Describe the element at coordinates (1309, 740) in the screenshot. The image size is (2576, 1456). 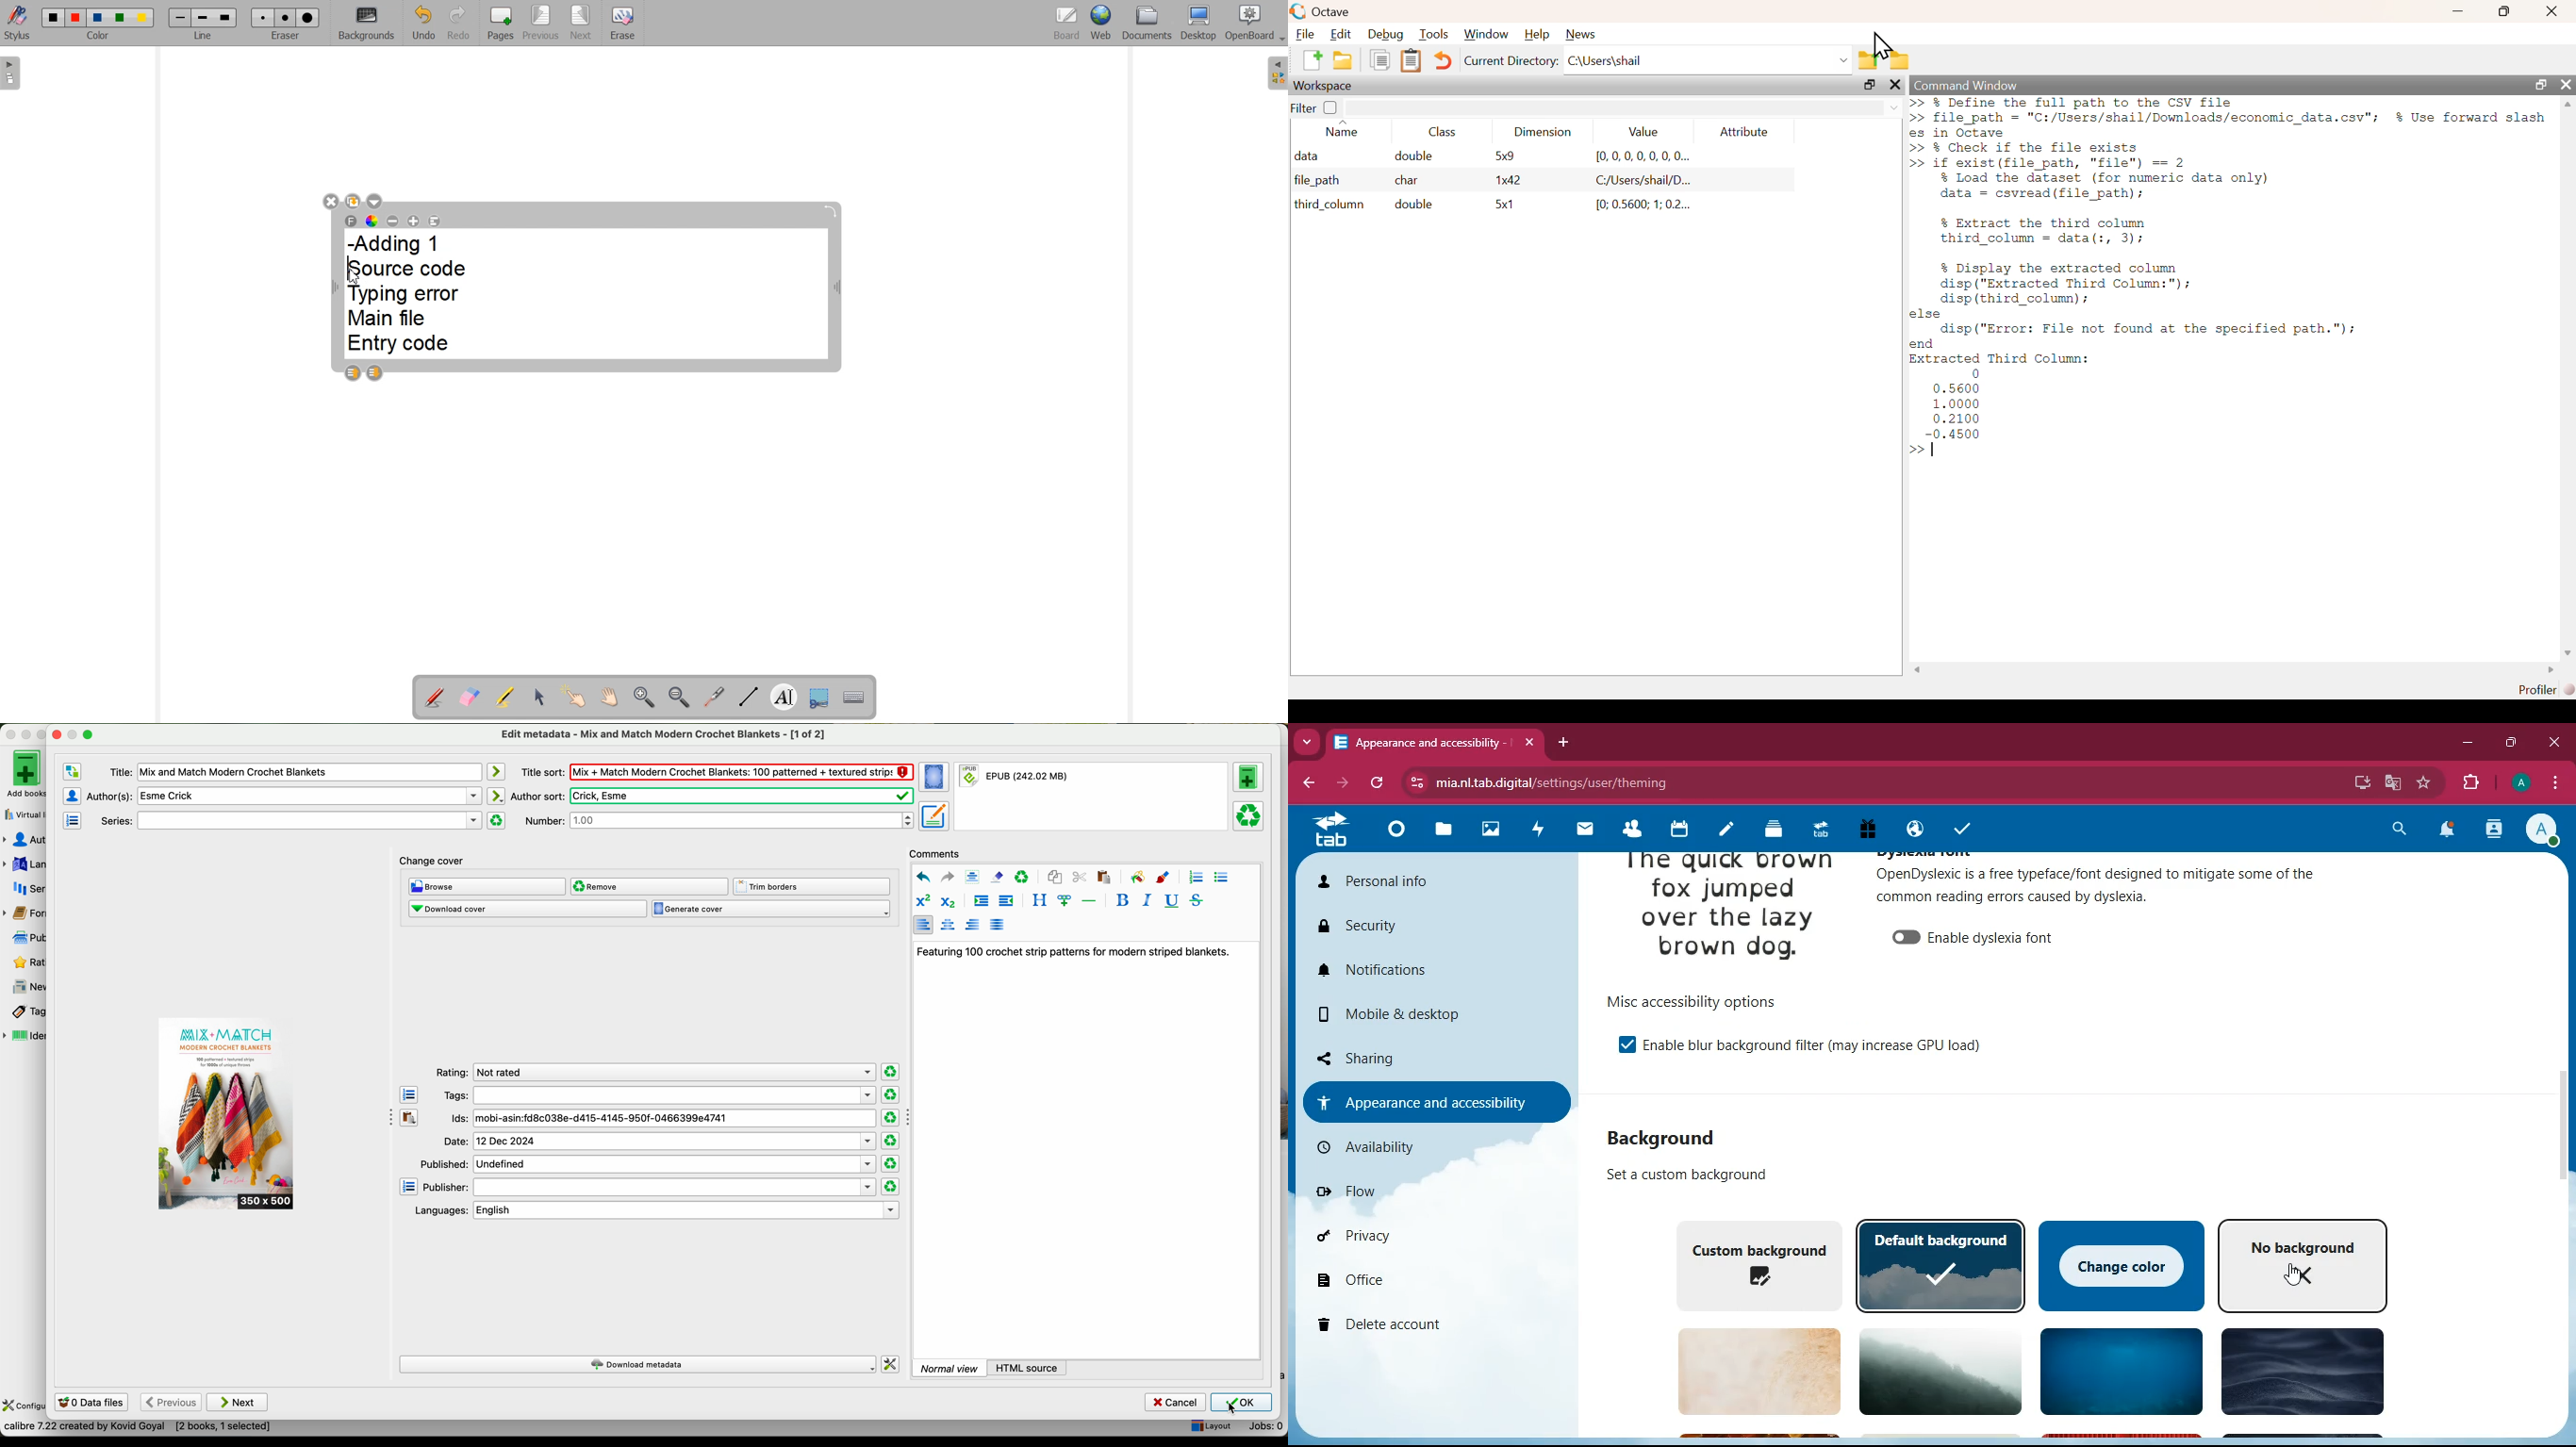
I see `more` at that location.